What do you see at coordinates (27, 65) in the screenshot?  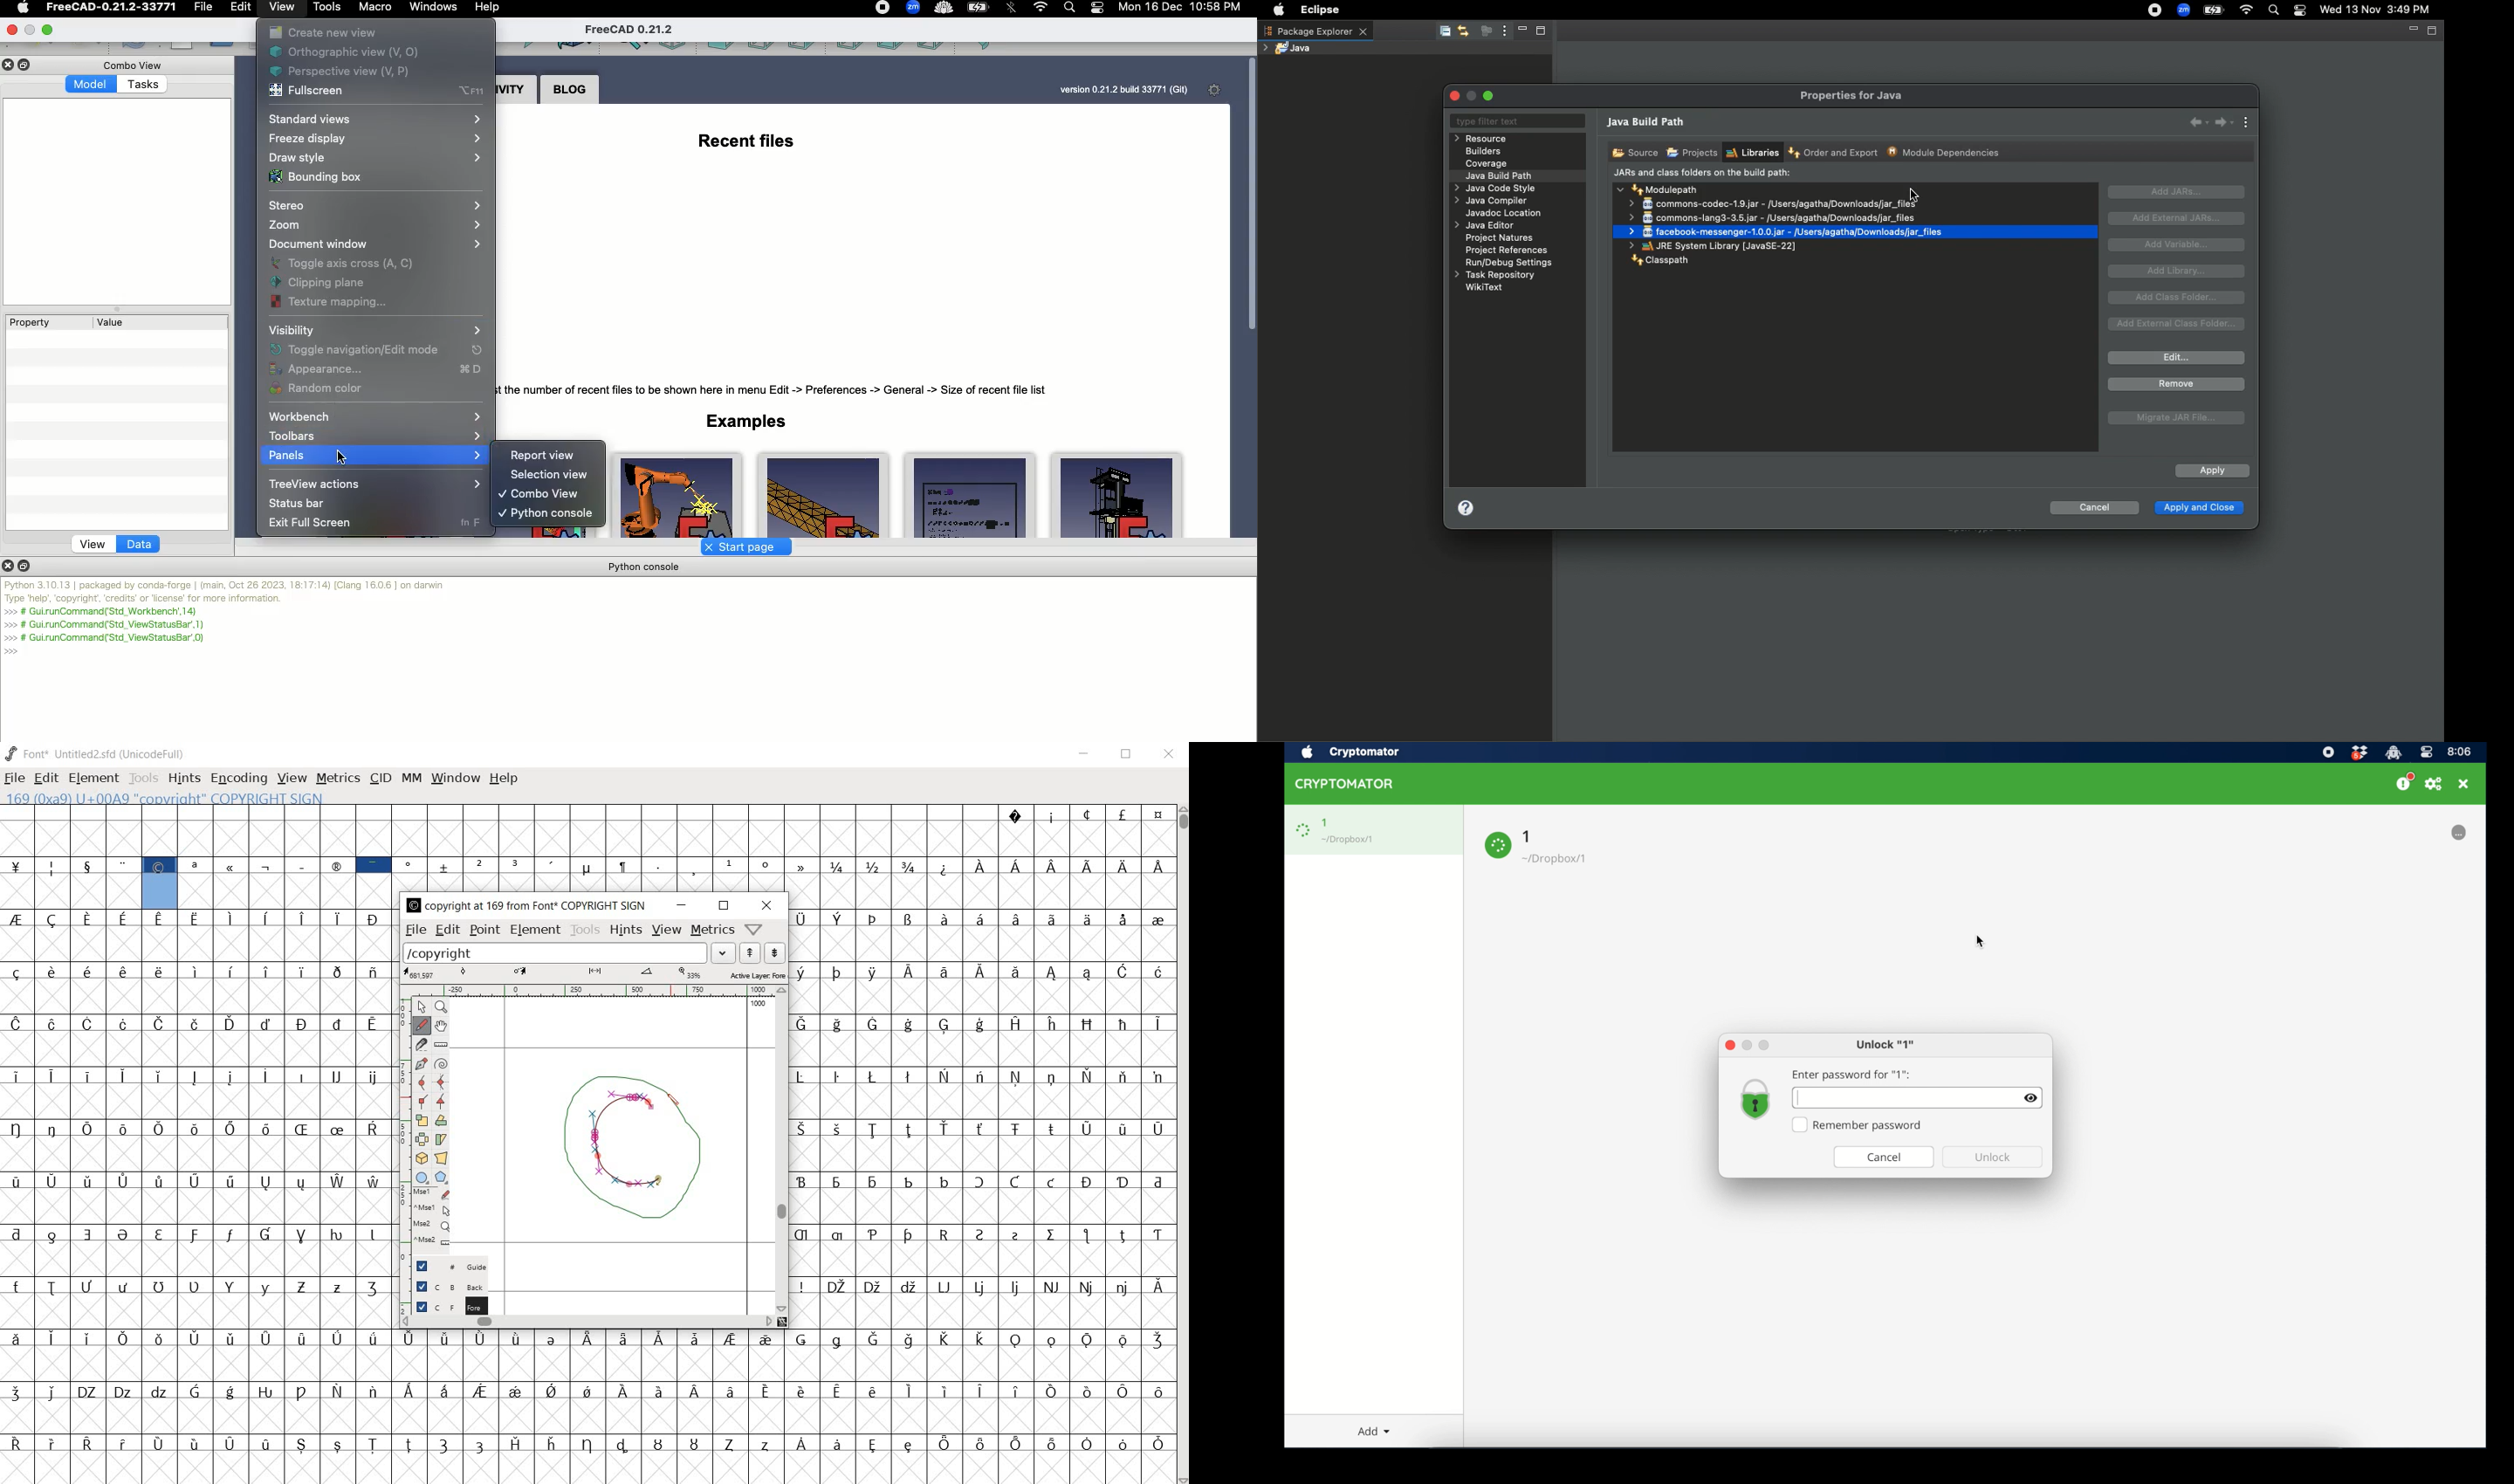 I see `Duplicate` at bounding box center [27, 65].